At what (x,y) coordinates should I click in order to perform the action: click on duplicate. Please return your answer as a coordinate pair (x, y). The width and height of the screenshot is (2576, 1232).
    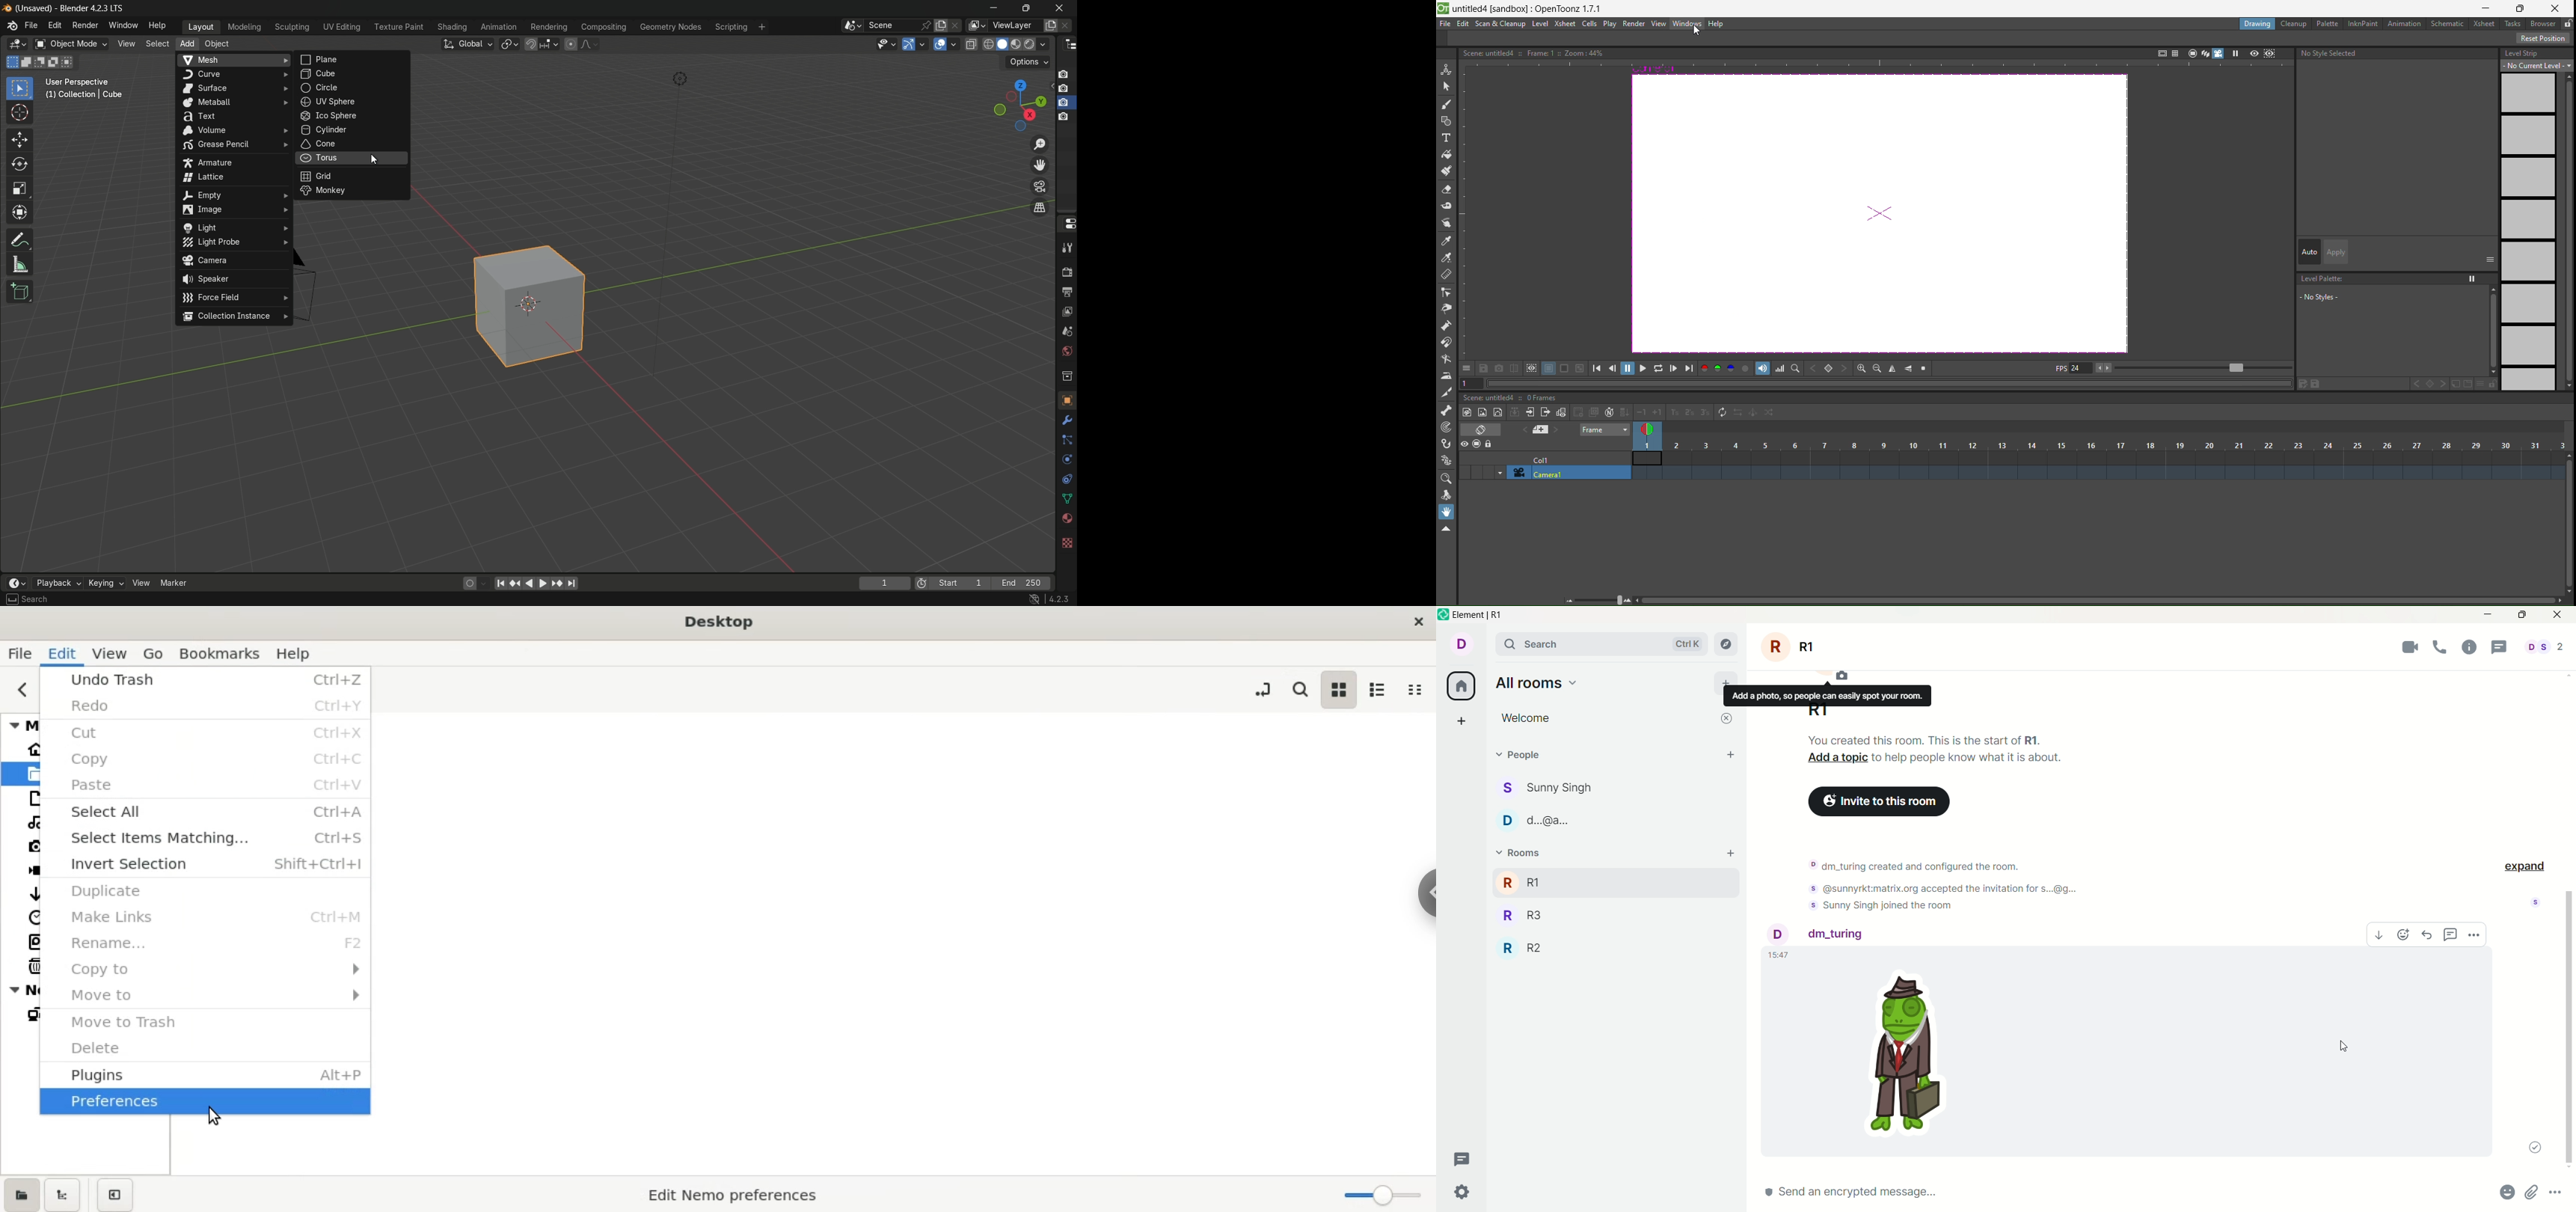
    Looking at the image, I should click on (204, 890).